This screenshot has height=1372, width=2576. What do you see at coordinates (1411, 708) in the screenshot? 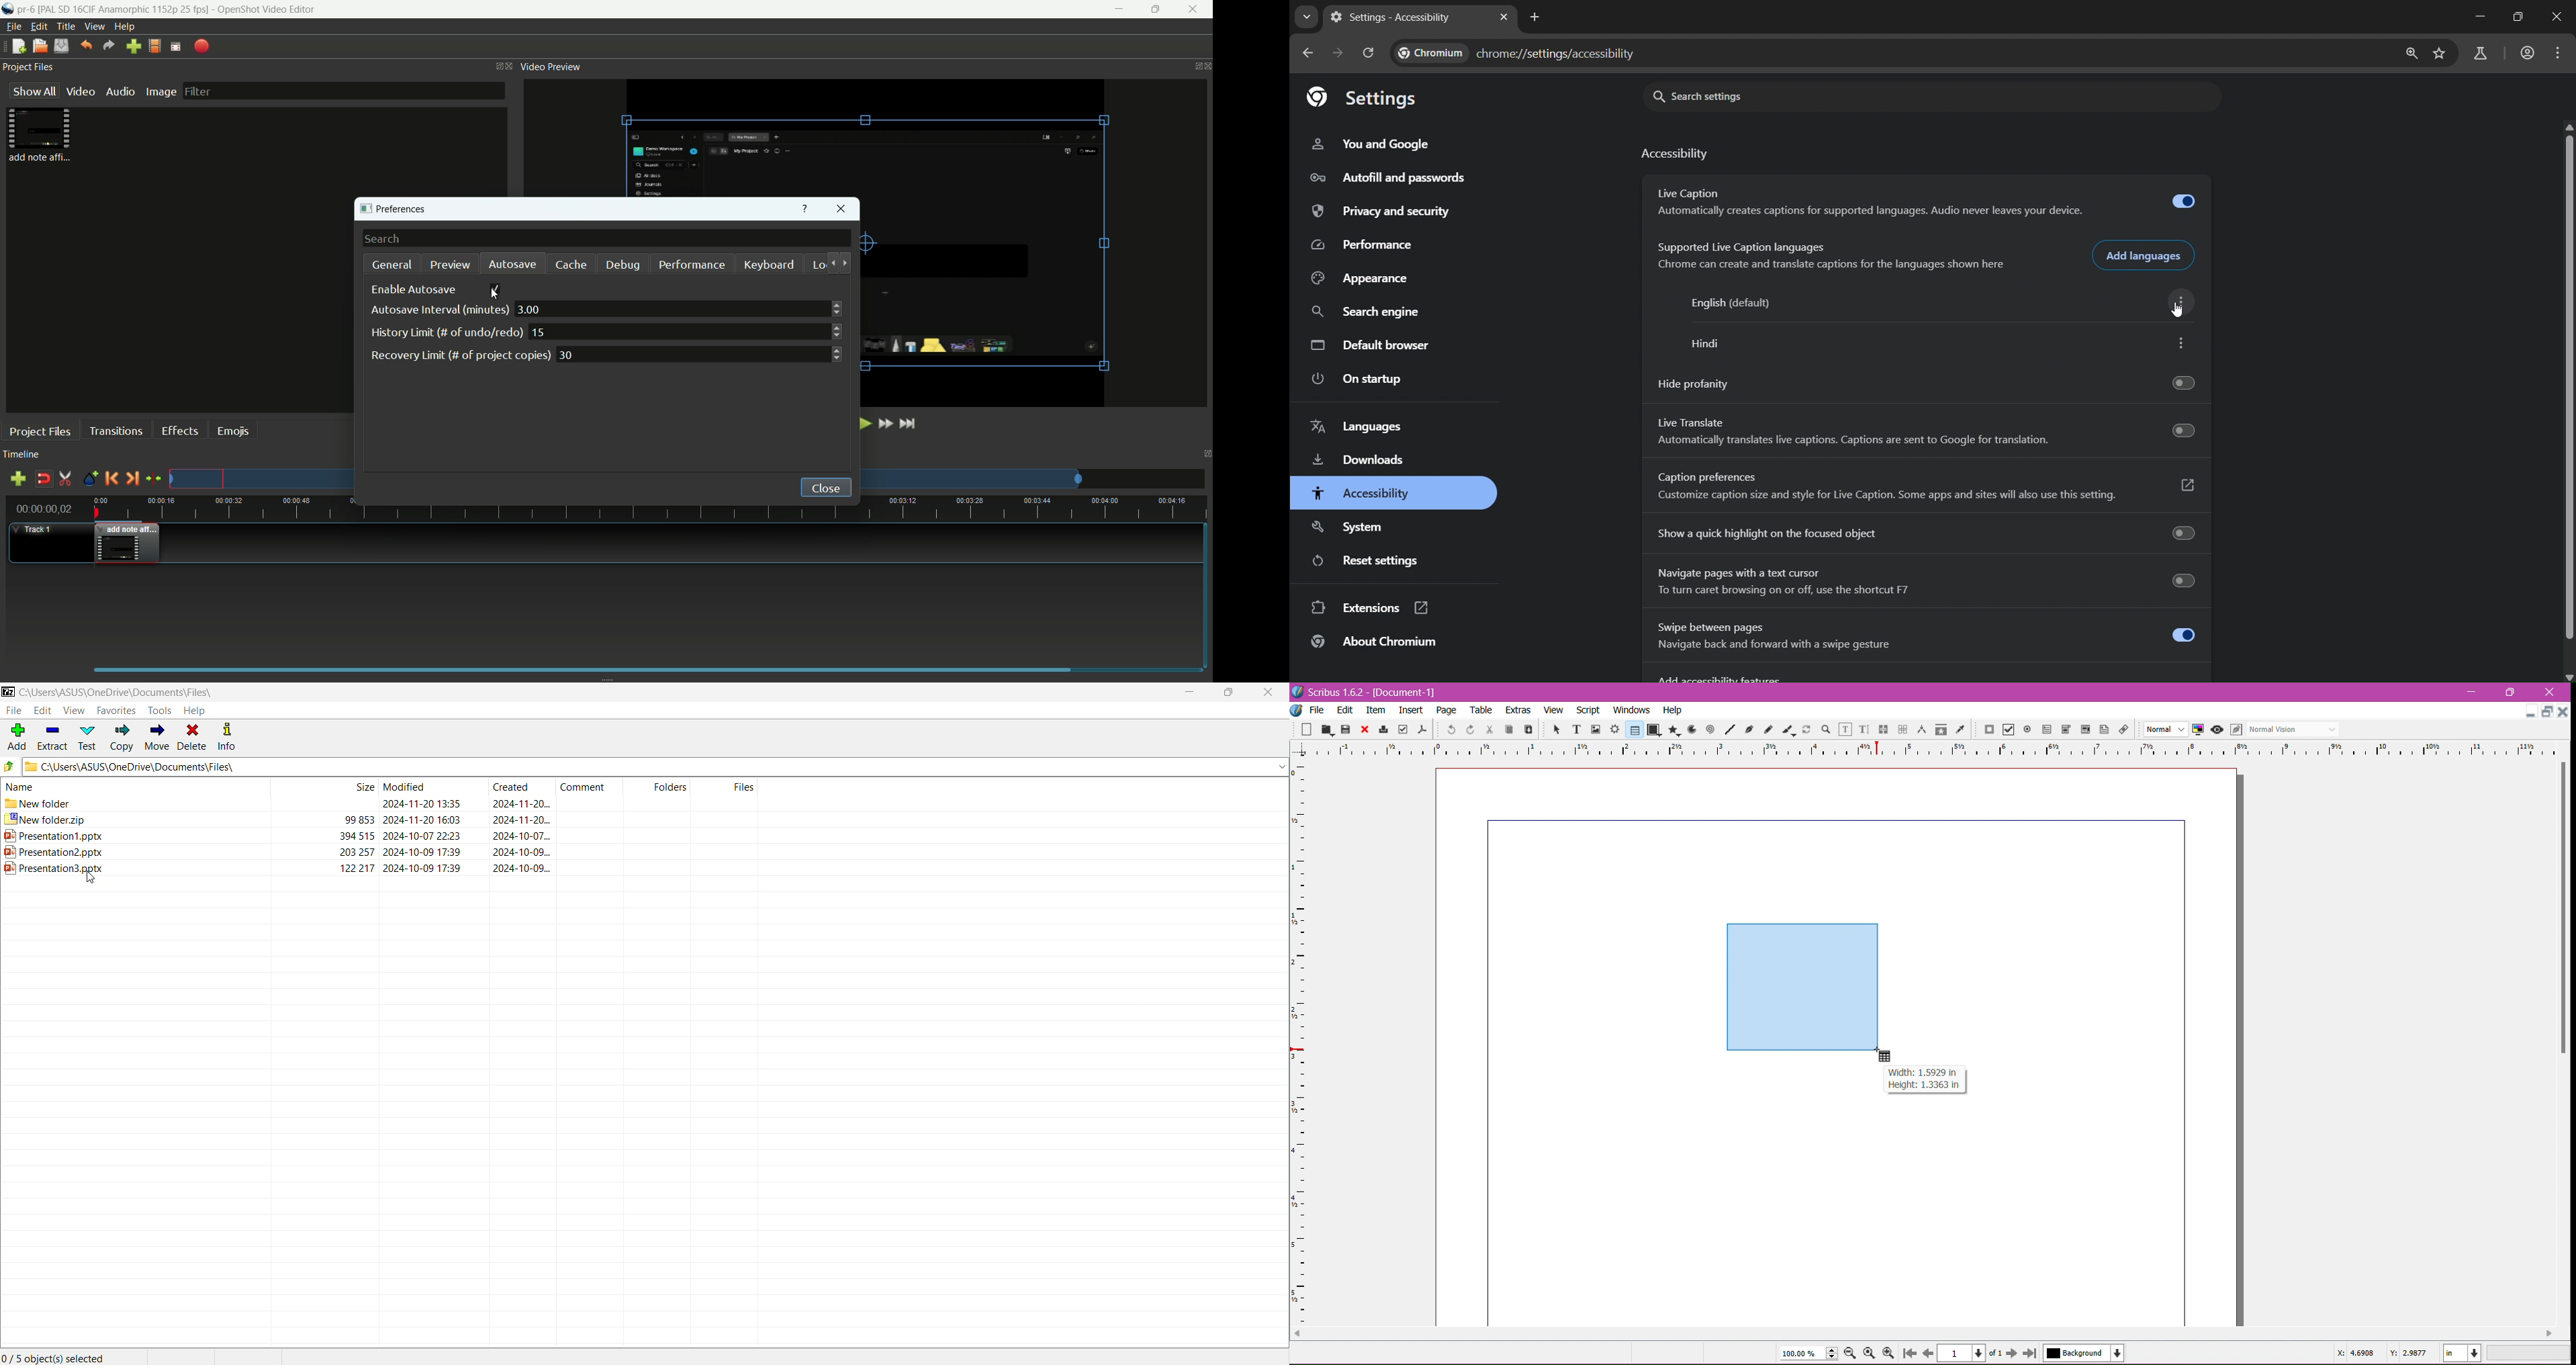
I see `Insert` at bounding box center [1411, 708].